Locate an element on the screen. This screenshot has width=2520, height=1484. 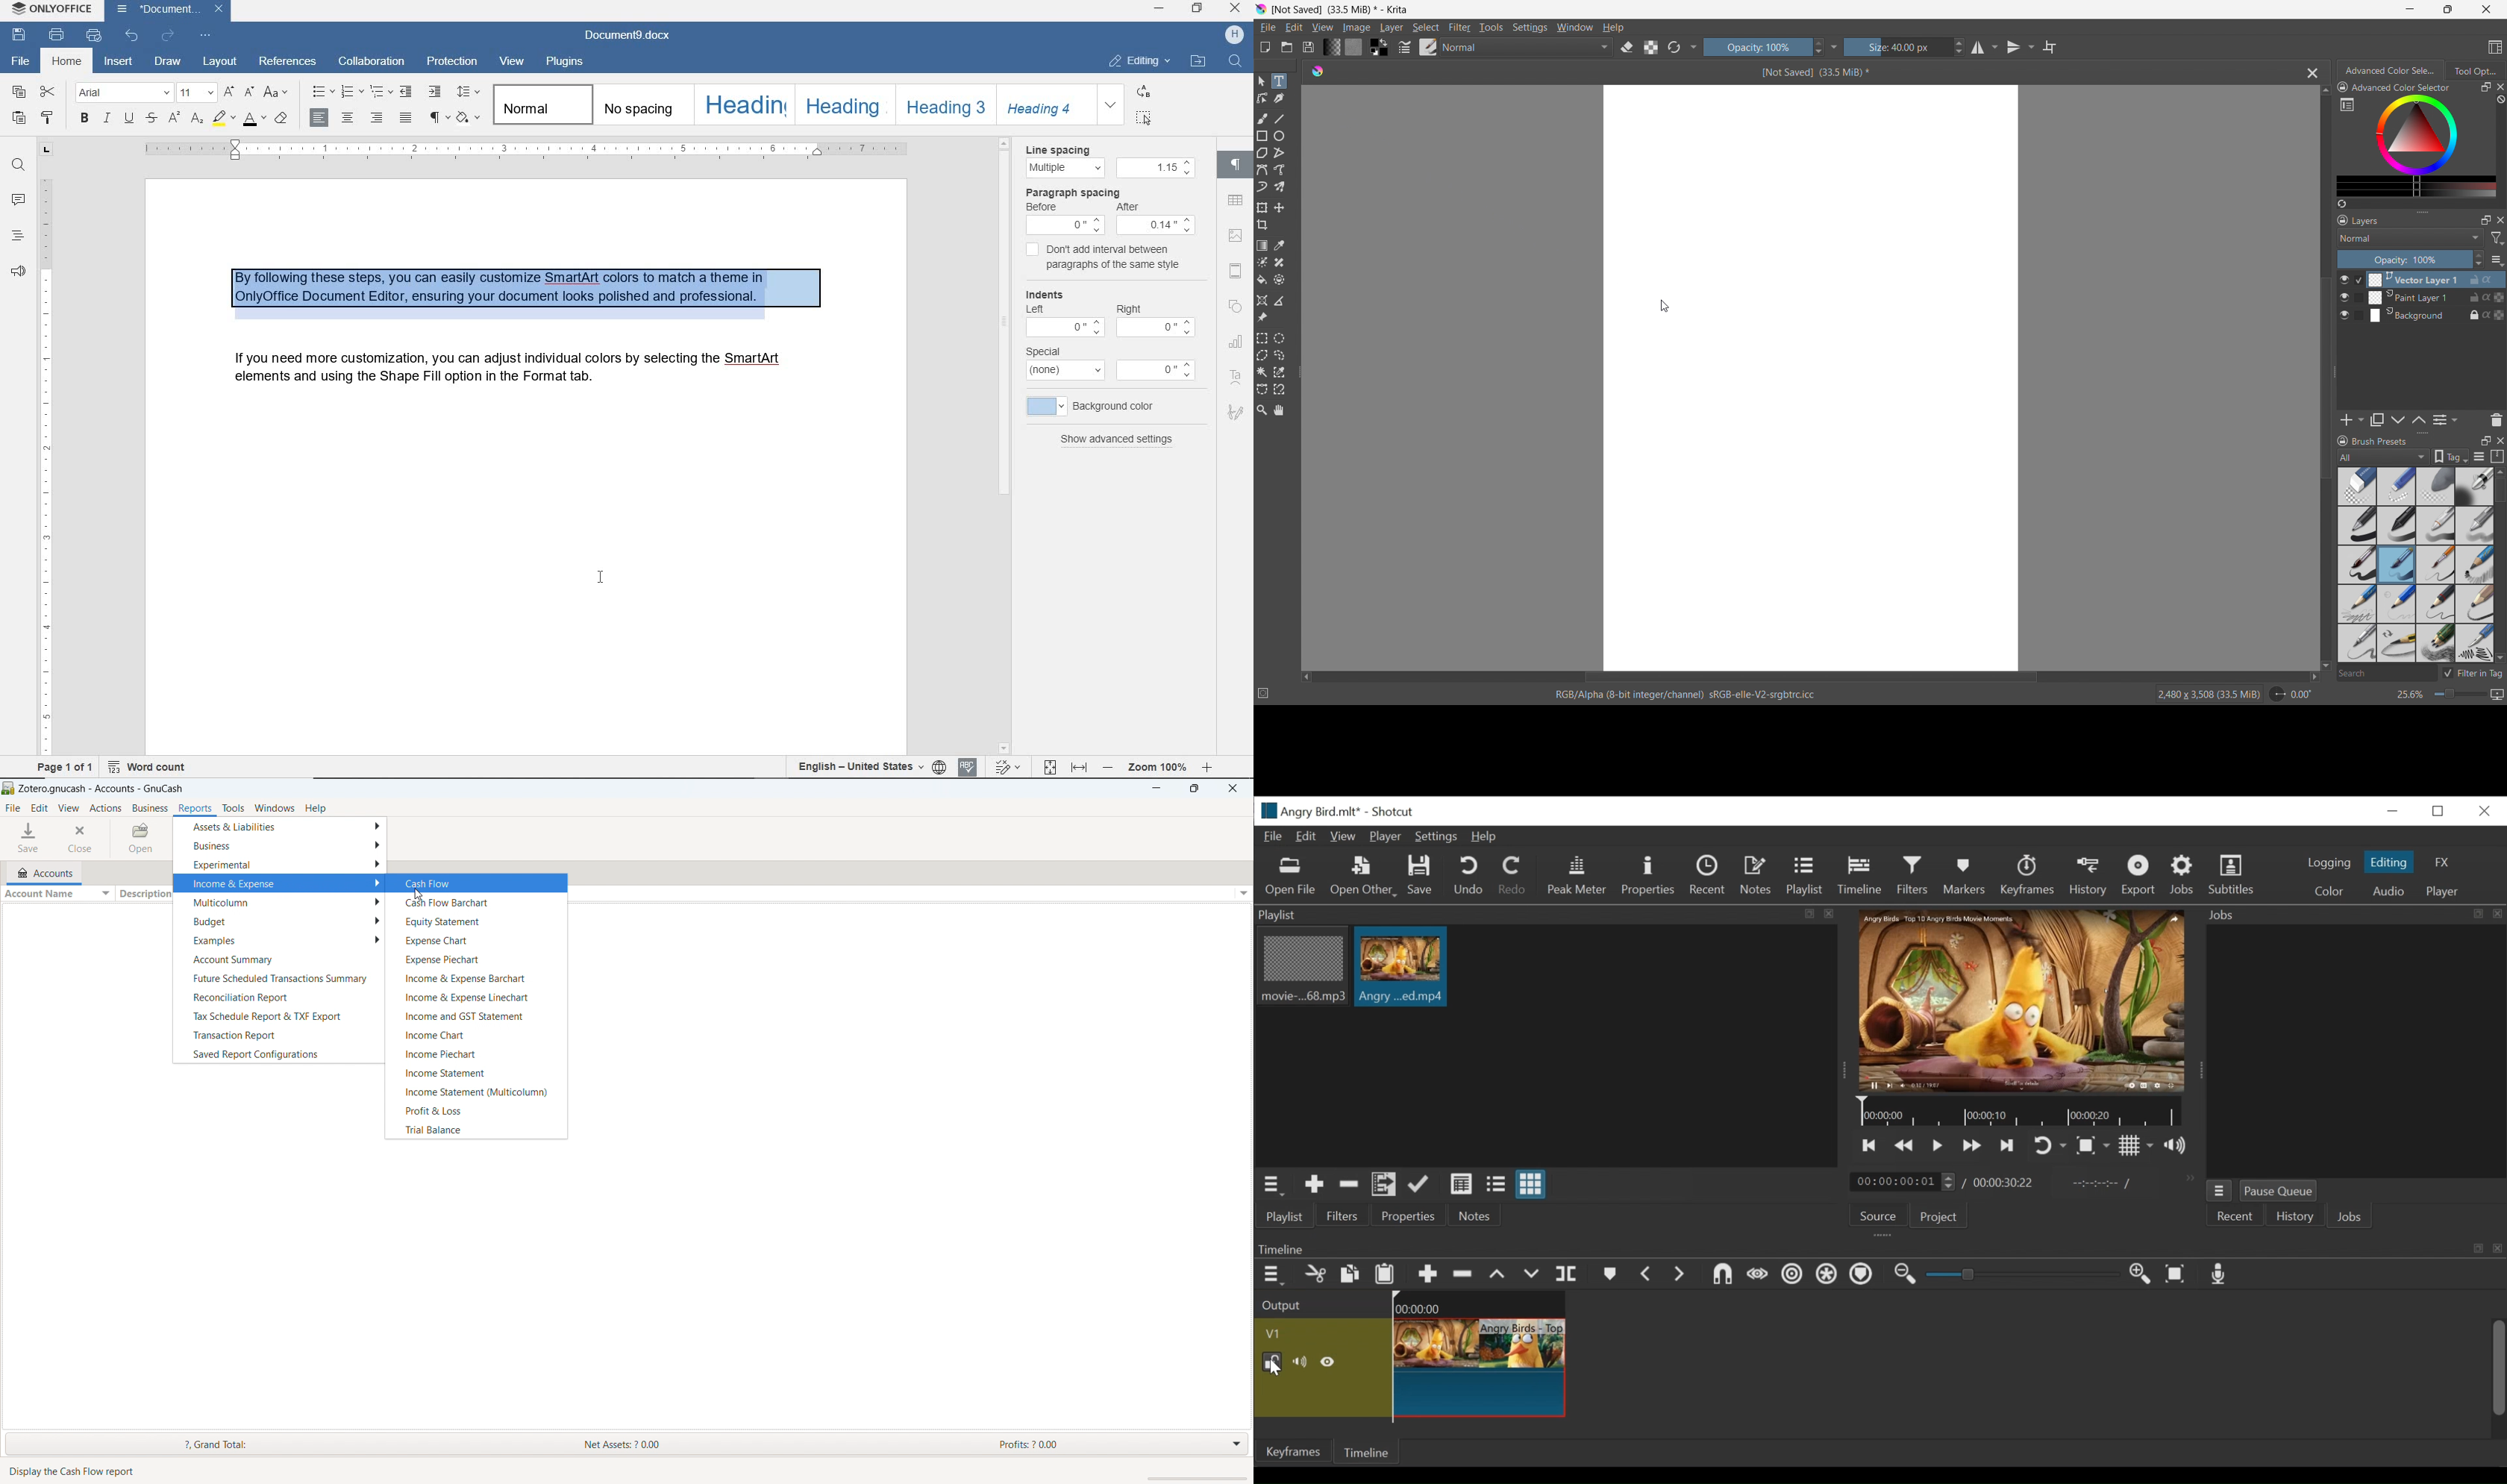
quick print is located at coordinates (96, 37).